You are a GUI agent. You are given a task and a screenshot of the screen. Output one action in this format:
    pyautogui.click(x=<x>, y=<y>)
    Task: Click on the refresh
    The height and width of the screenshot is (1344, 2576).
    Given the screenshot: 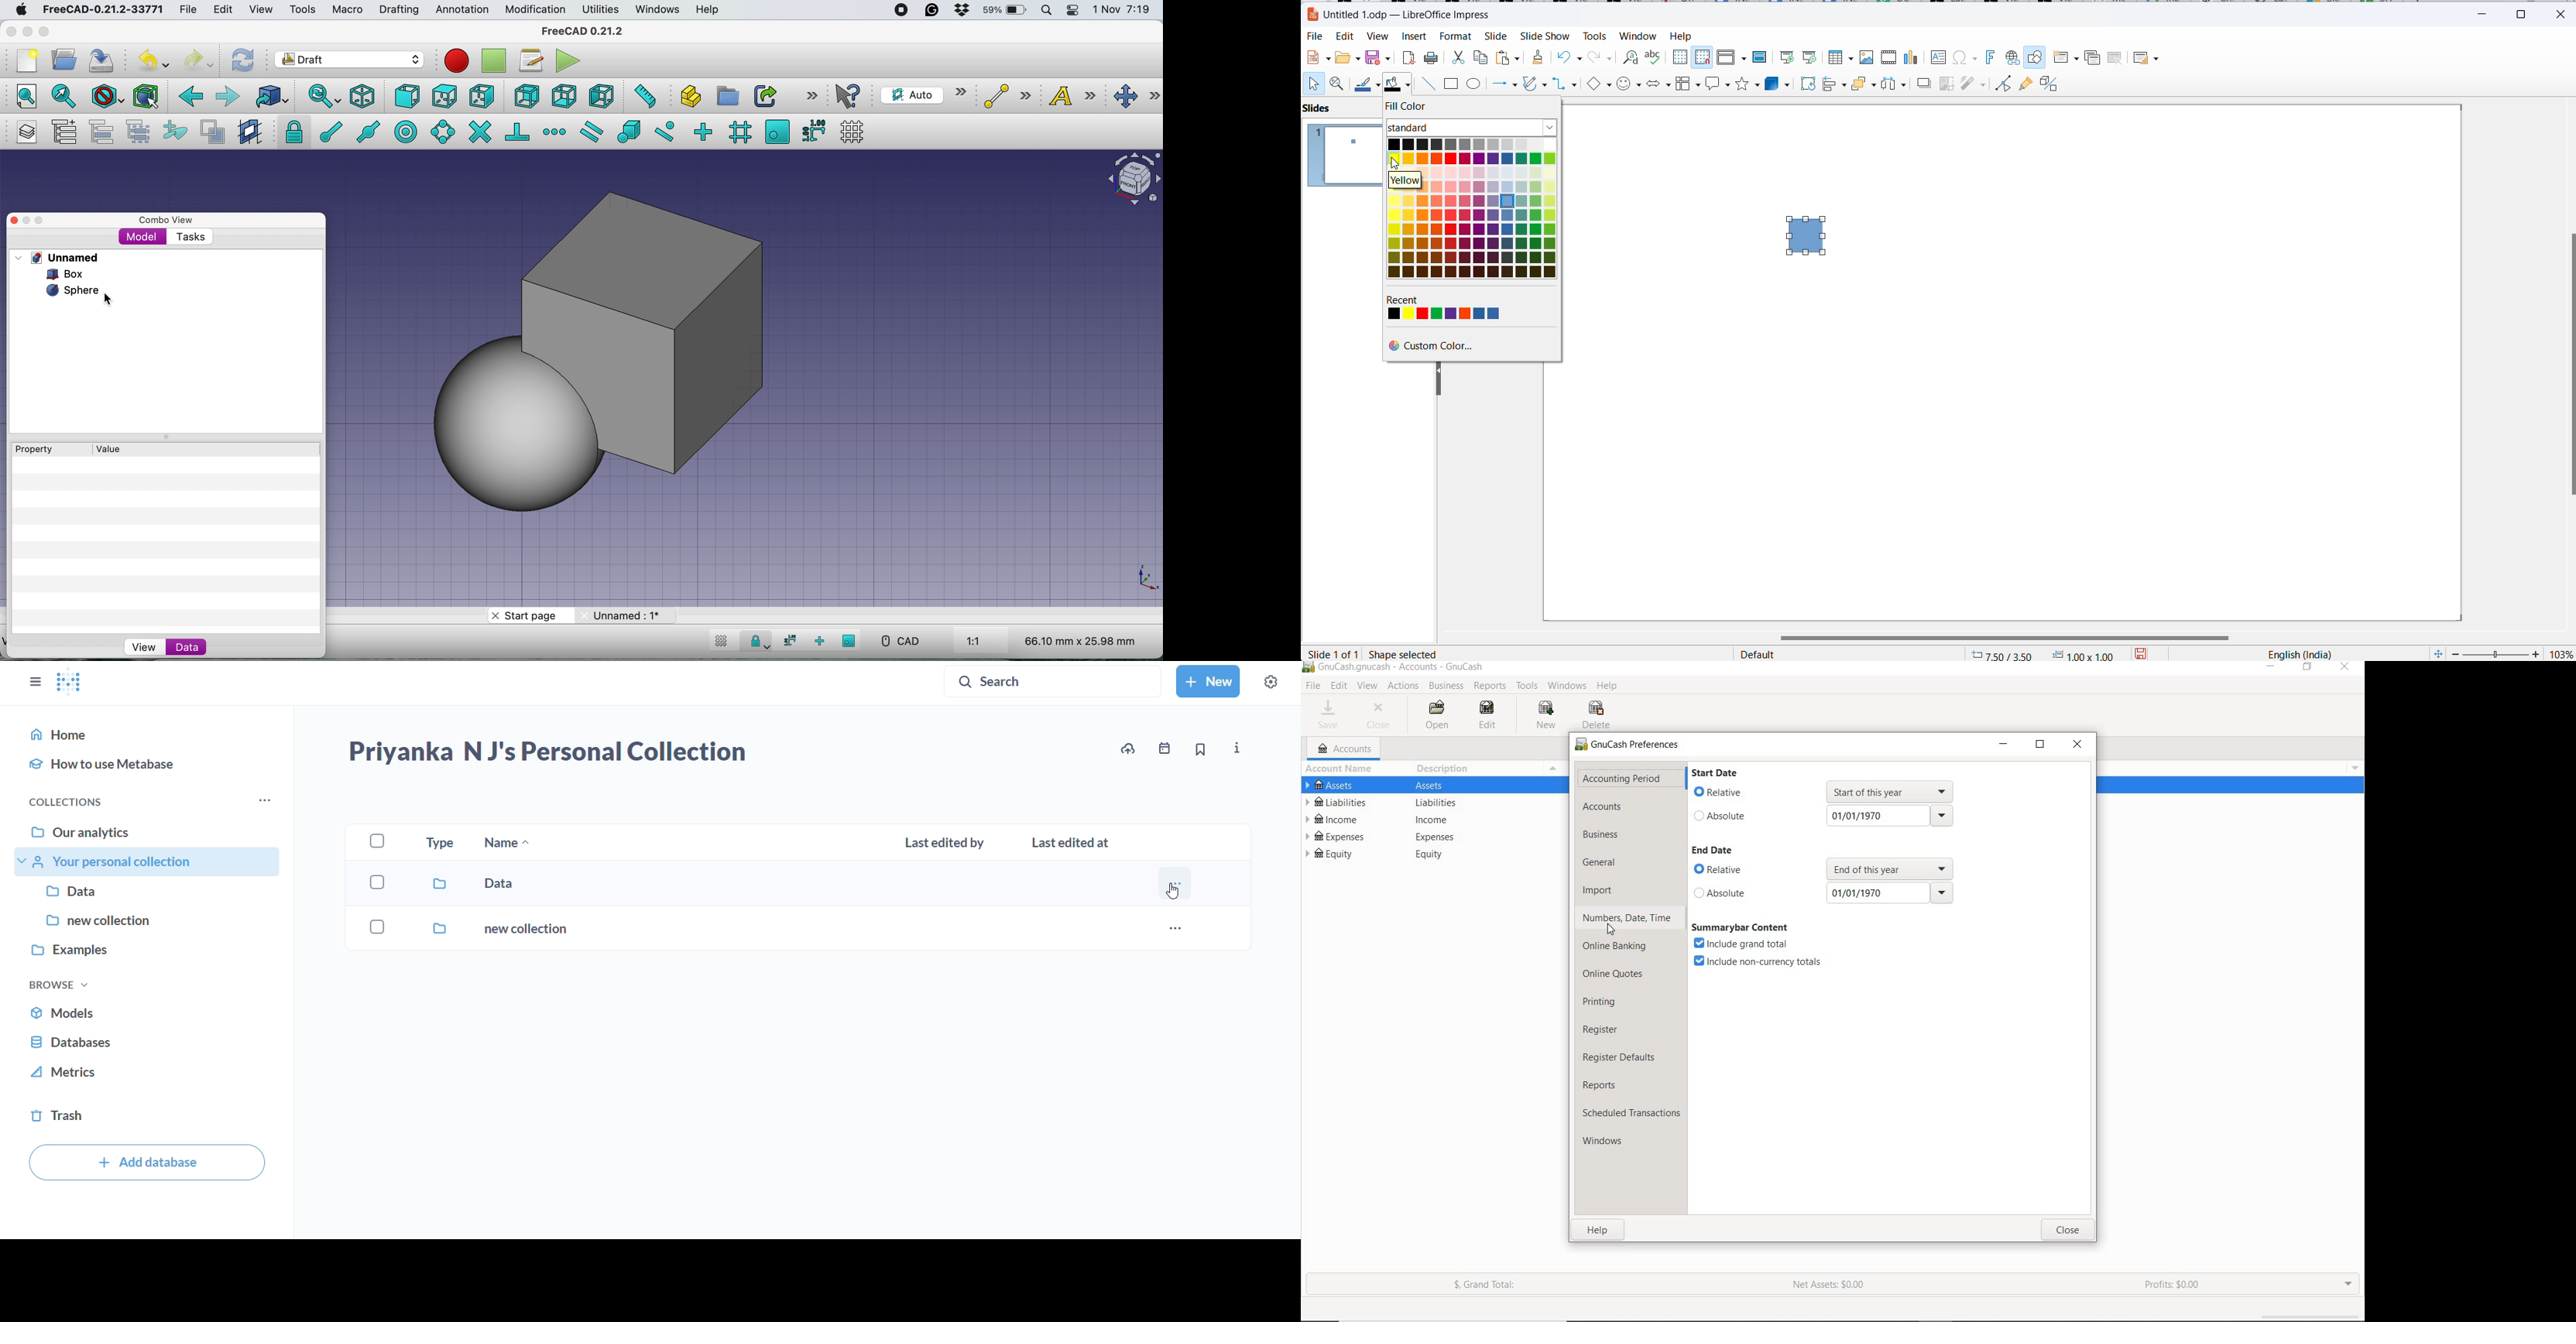 What is the action you would take?
    pyautogui.click(x=241, y=59)
    